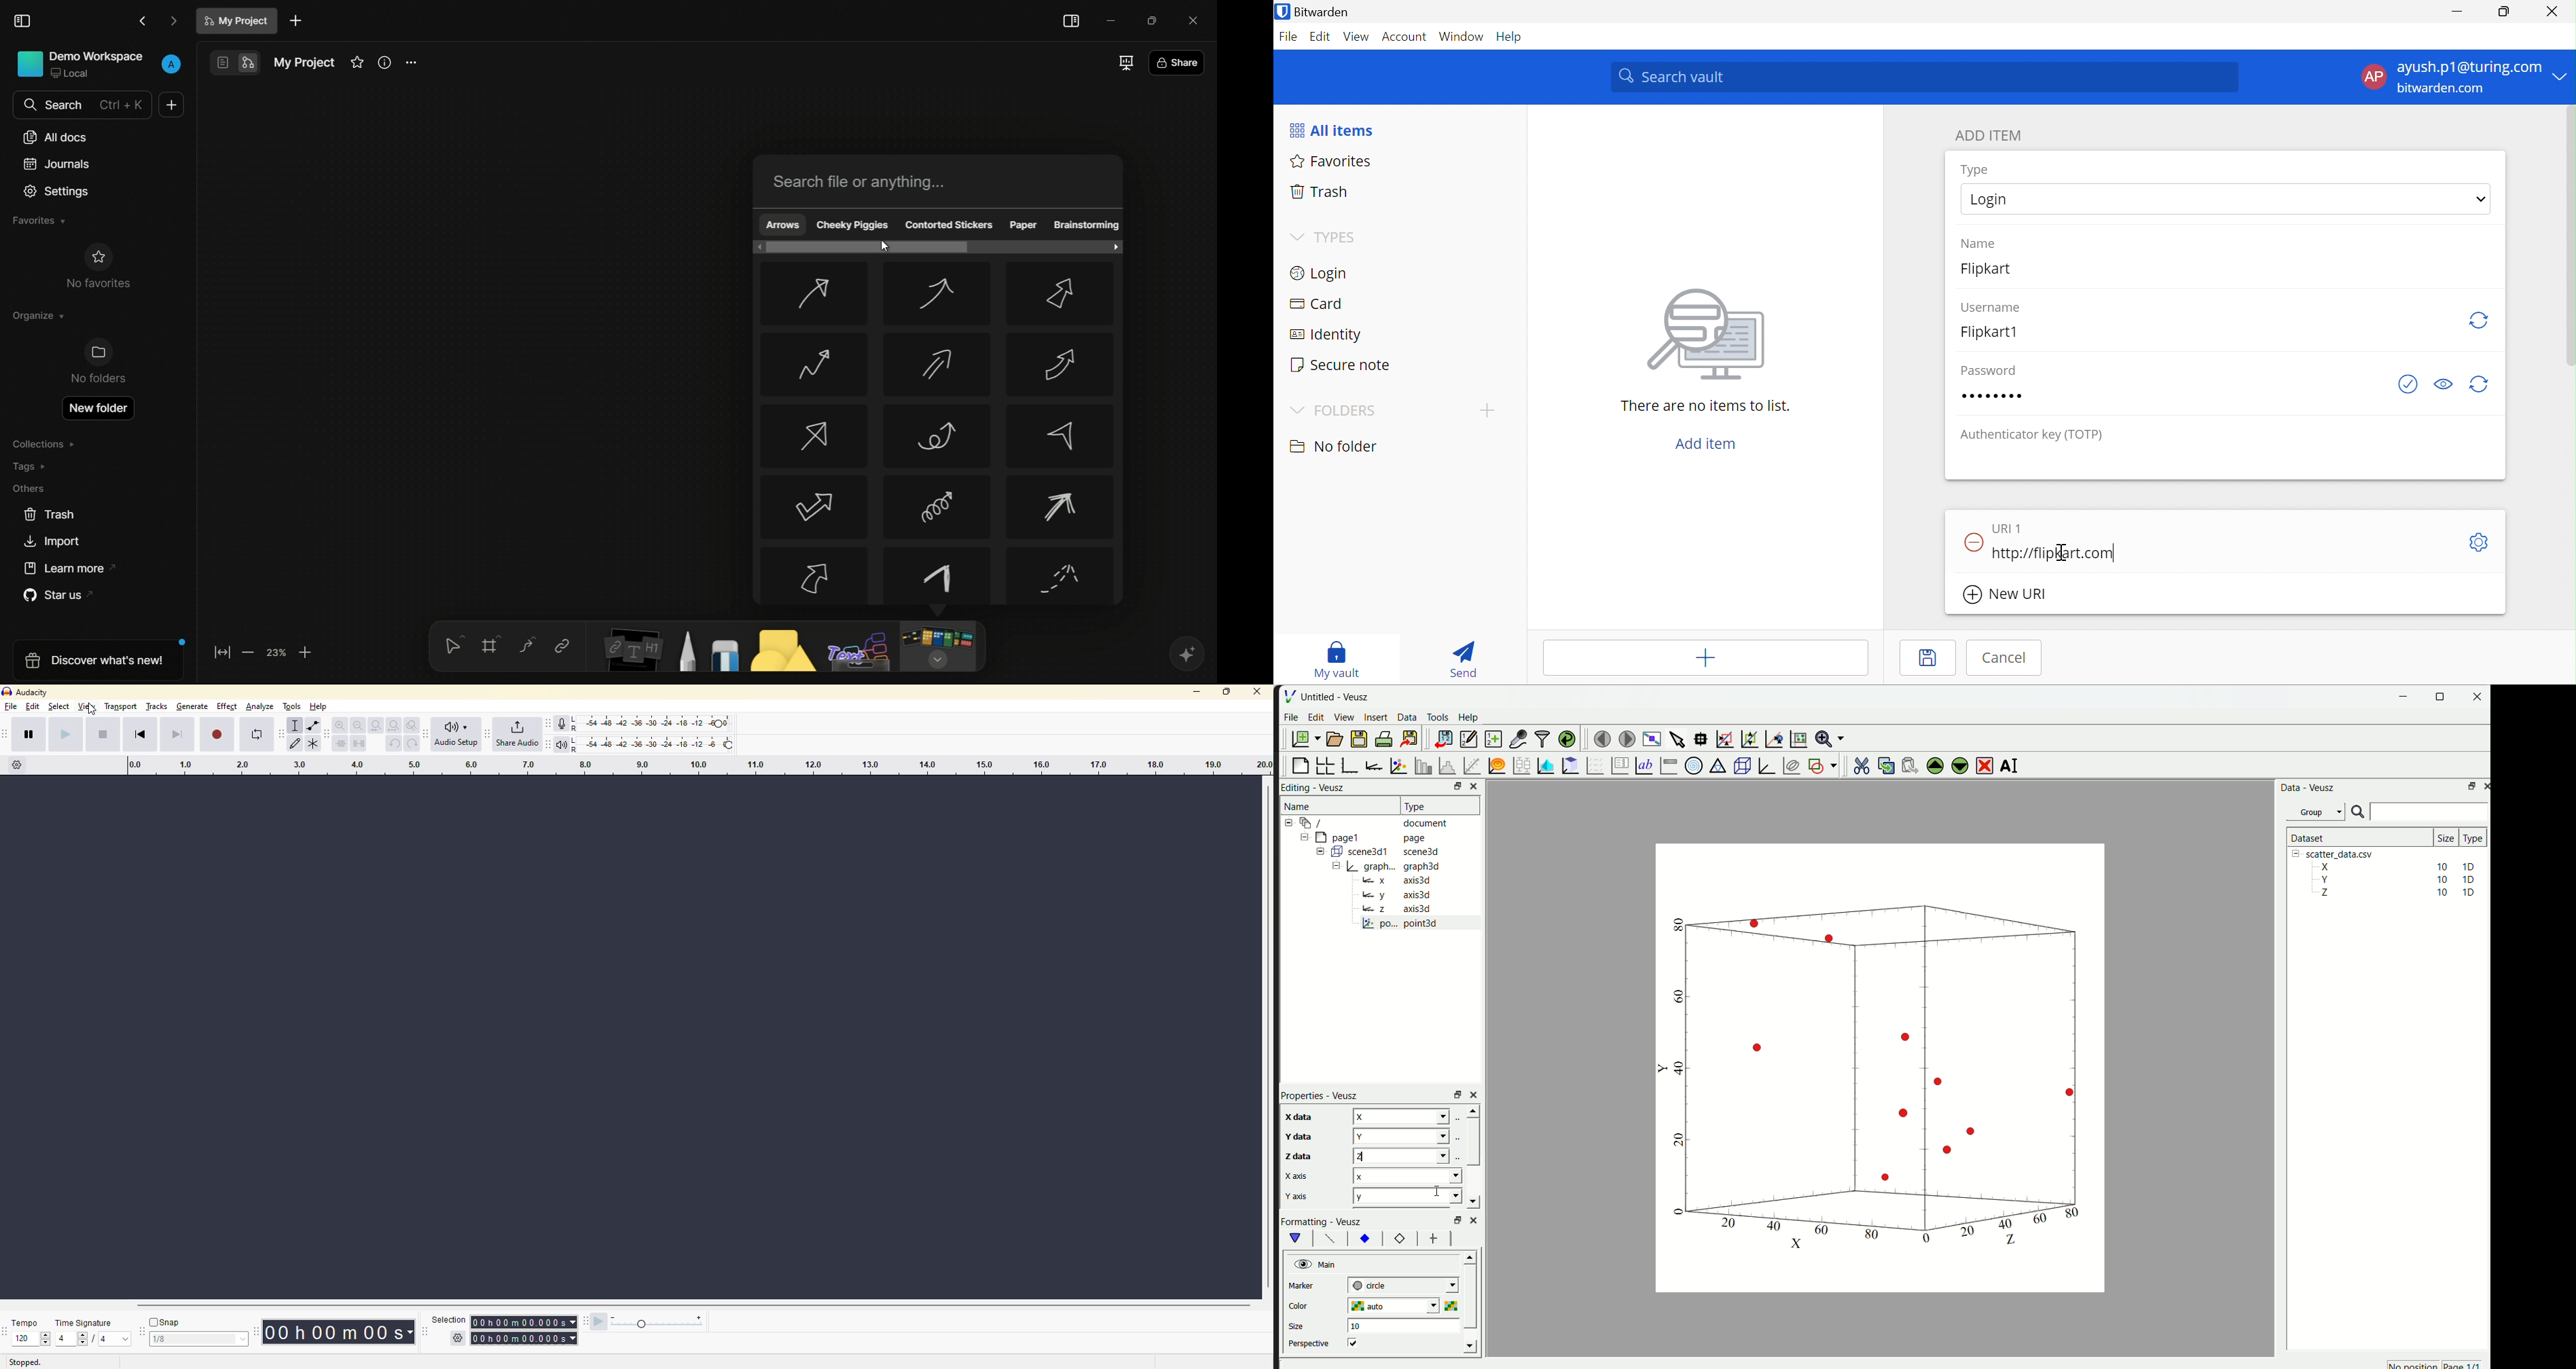  What do you see at coordinates (633, 649) in the screenshot?
I see `notes` at bounding box center [633, 649].